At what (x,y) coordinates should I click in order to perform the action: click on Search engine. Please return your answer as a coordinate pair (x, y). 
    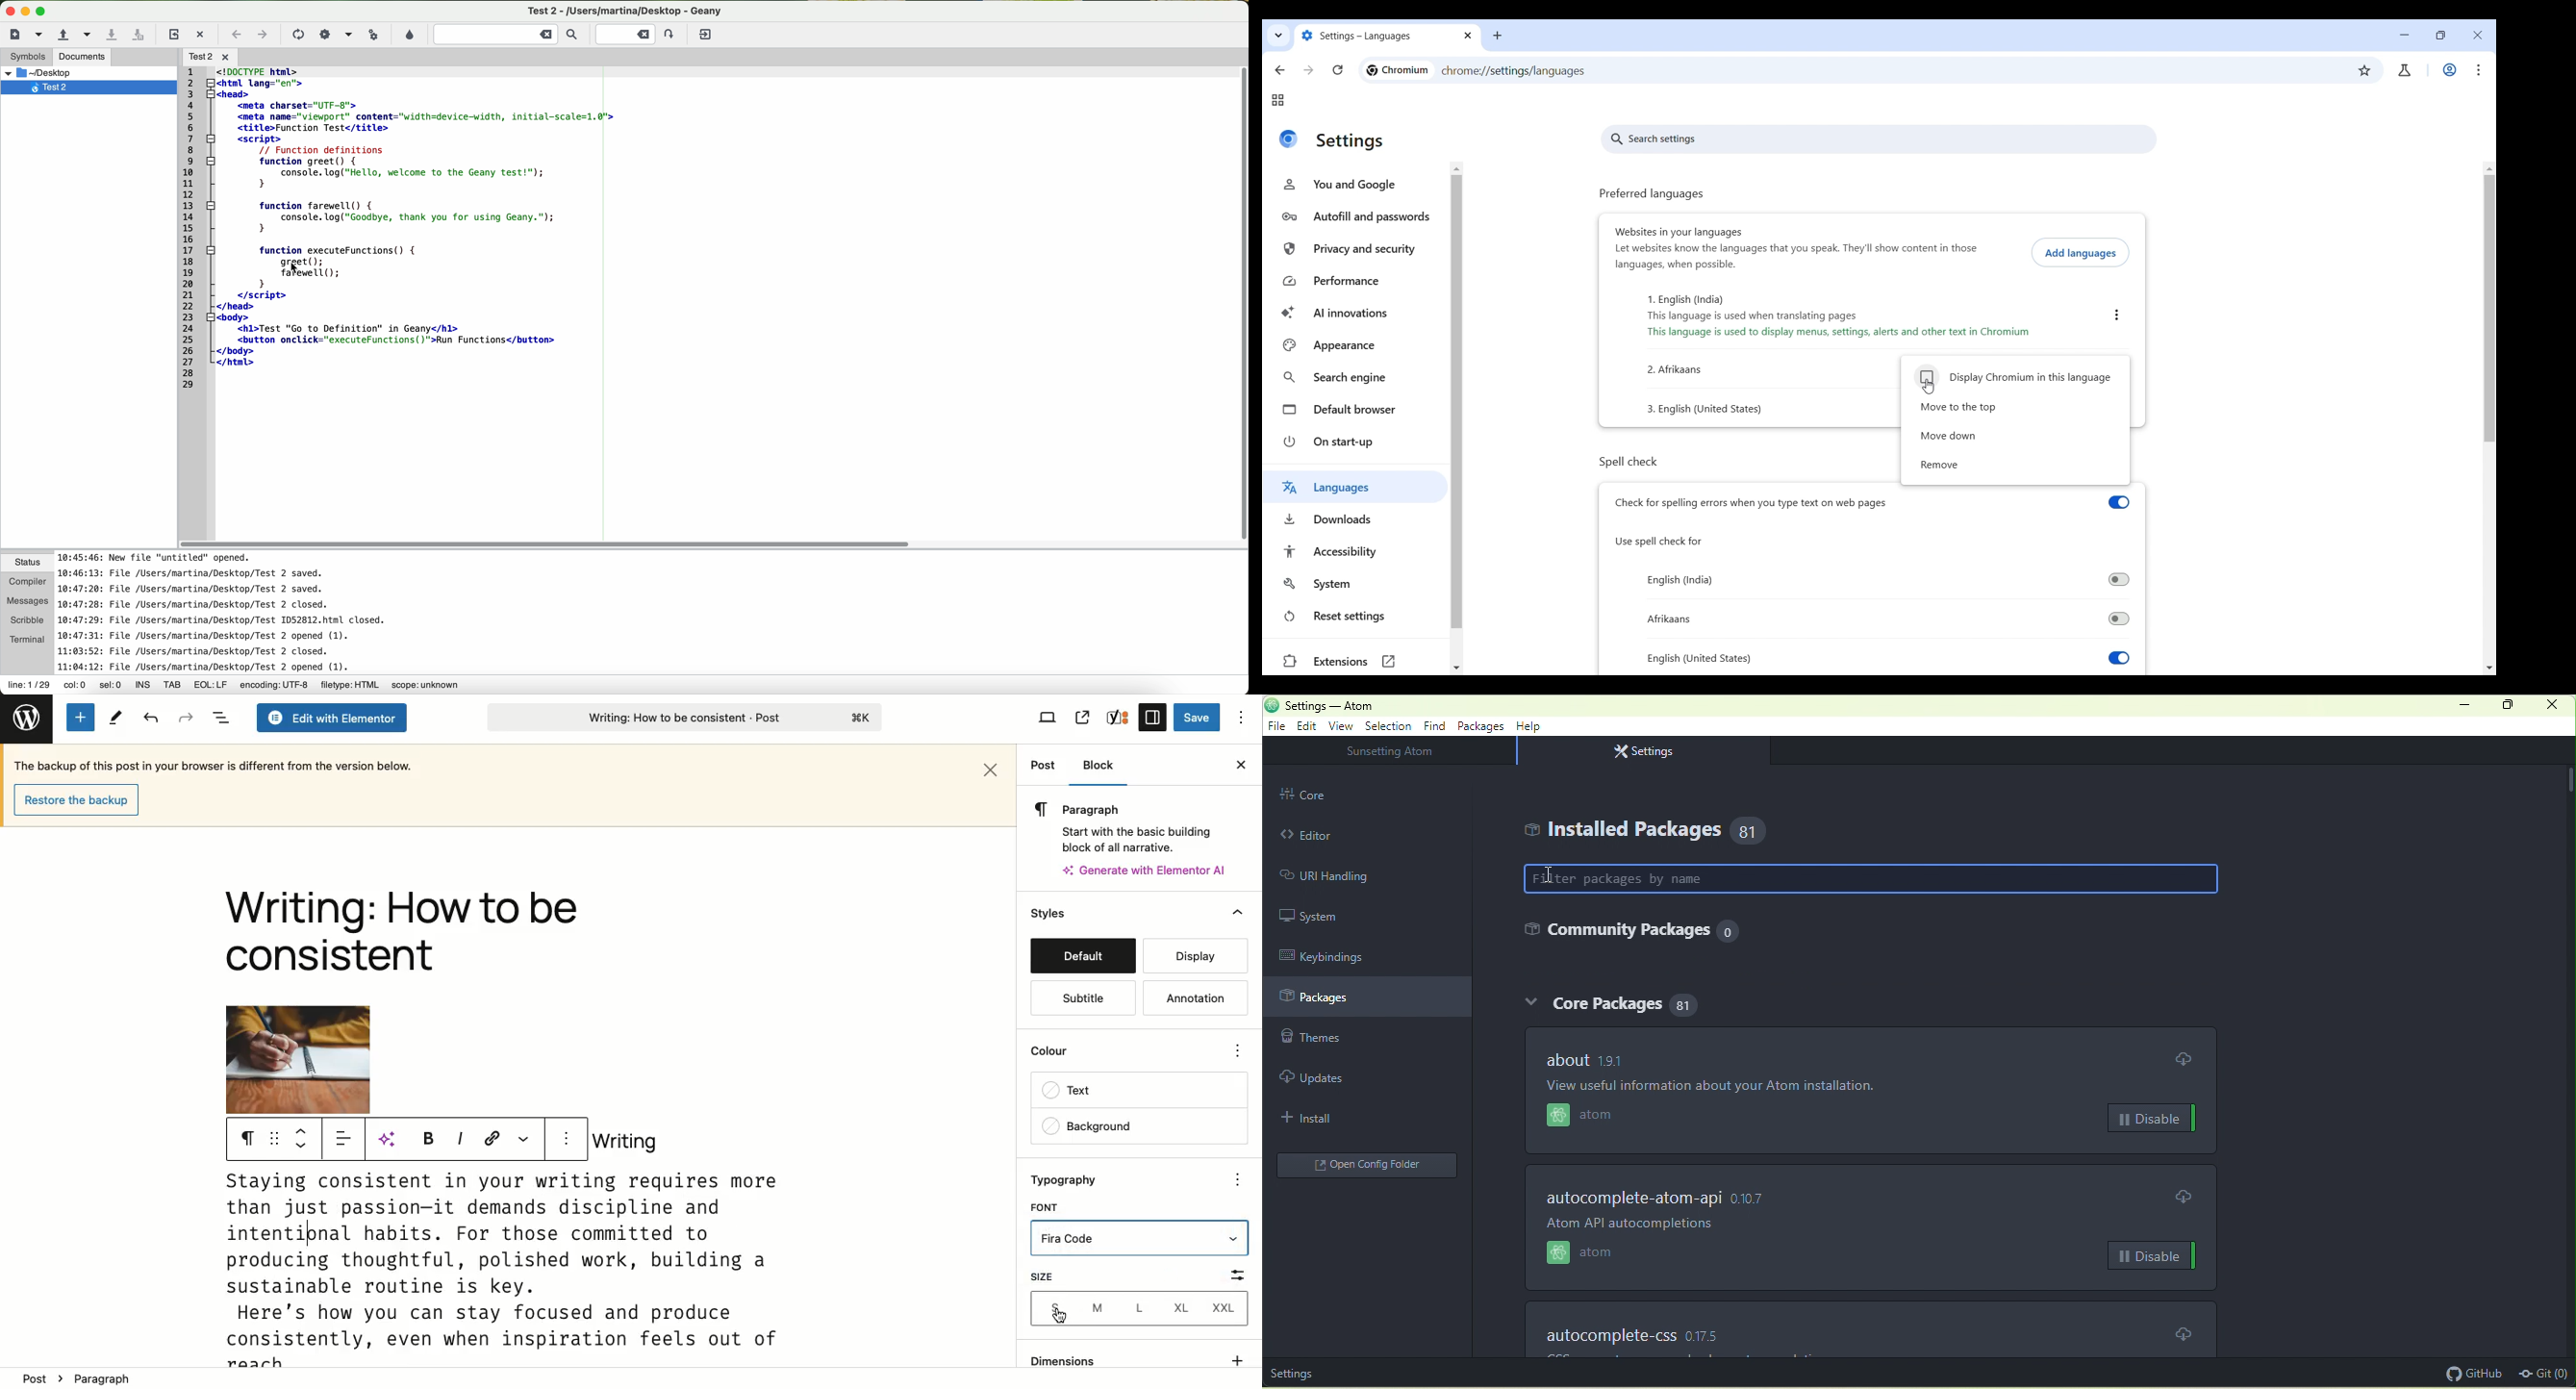
    Looking at the image, I should click on (1358, 378).